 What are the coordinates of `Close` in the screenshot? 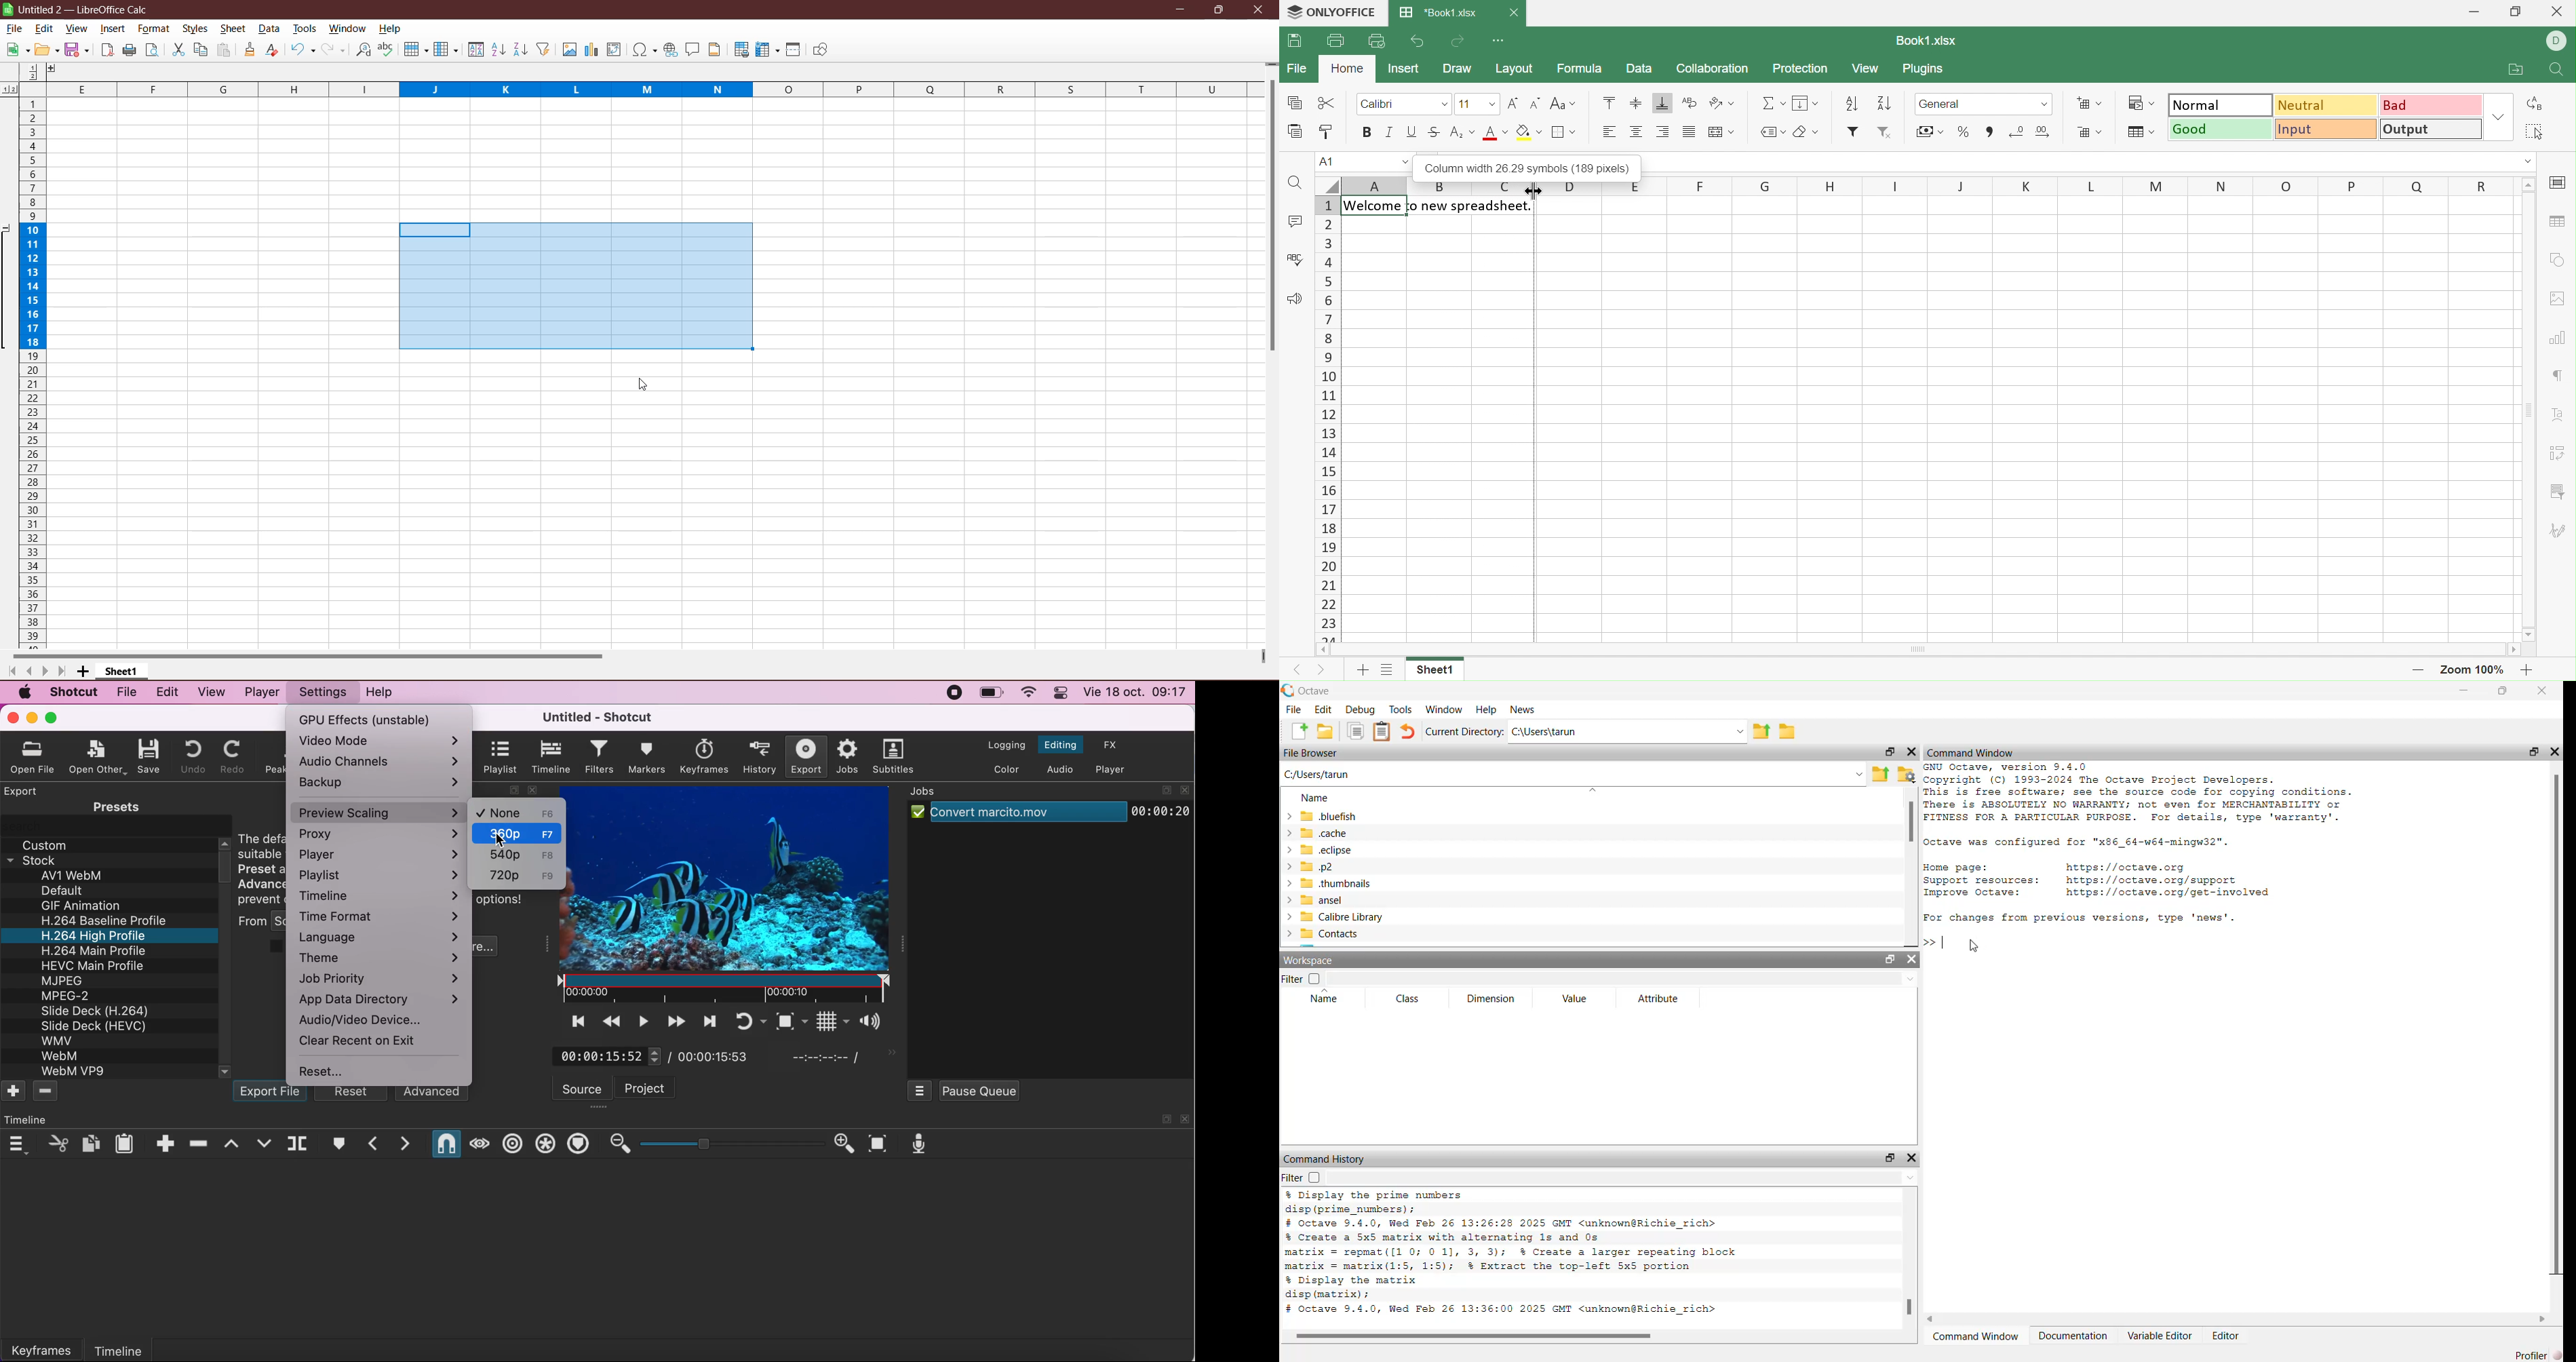 It's located at (1515, 11).